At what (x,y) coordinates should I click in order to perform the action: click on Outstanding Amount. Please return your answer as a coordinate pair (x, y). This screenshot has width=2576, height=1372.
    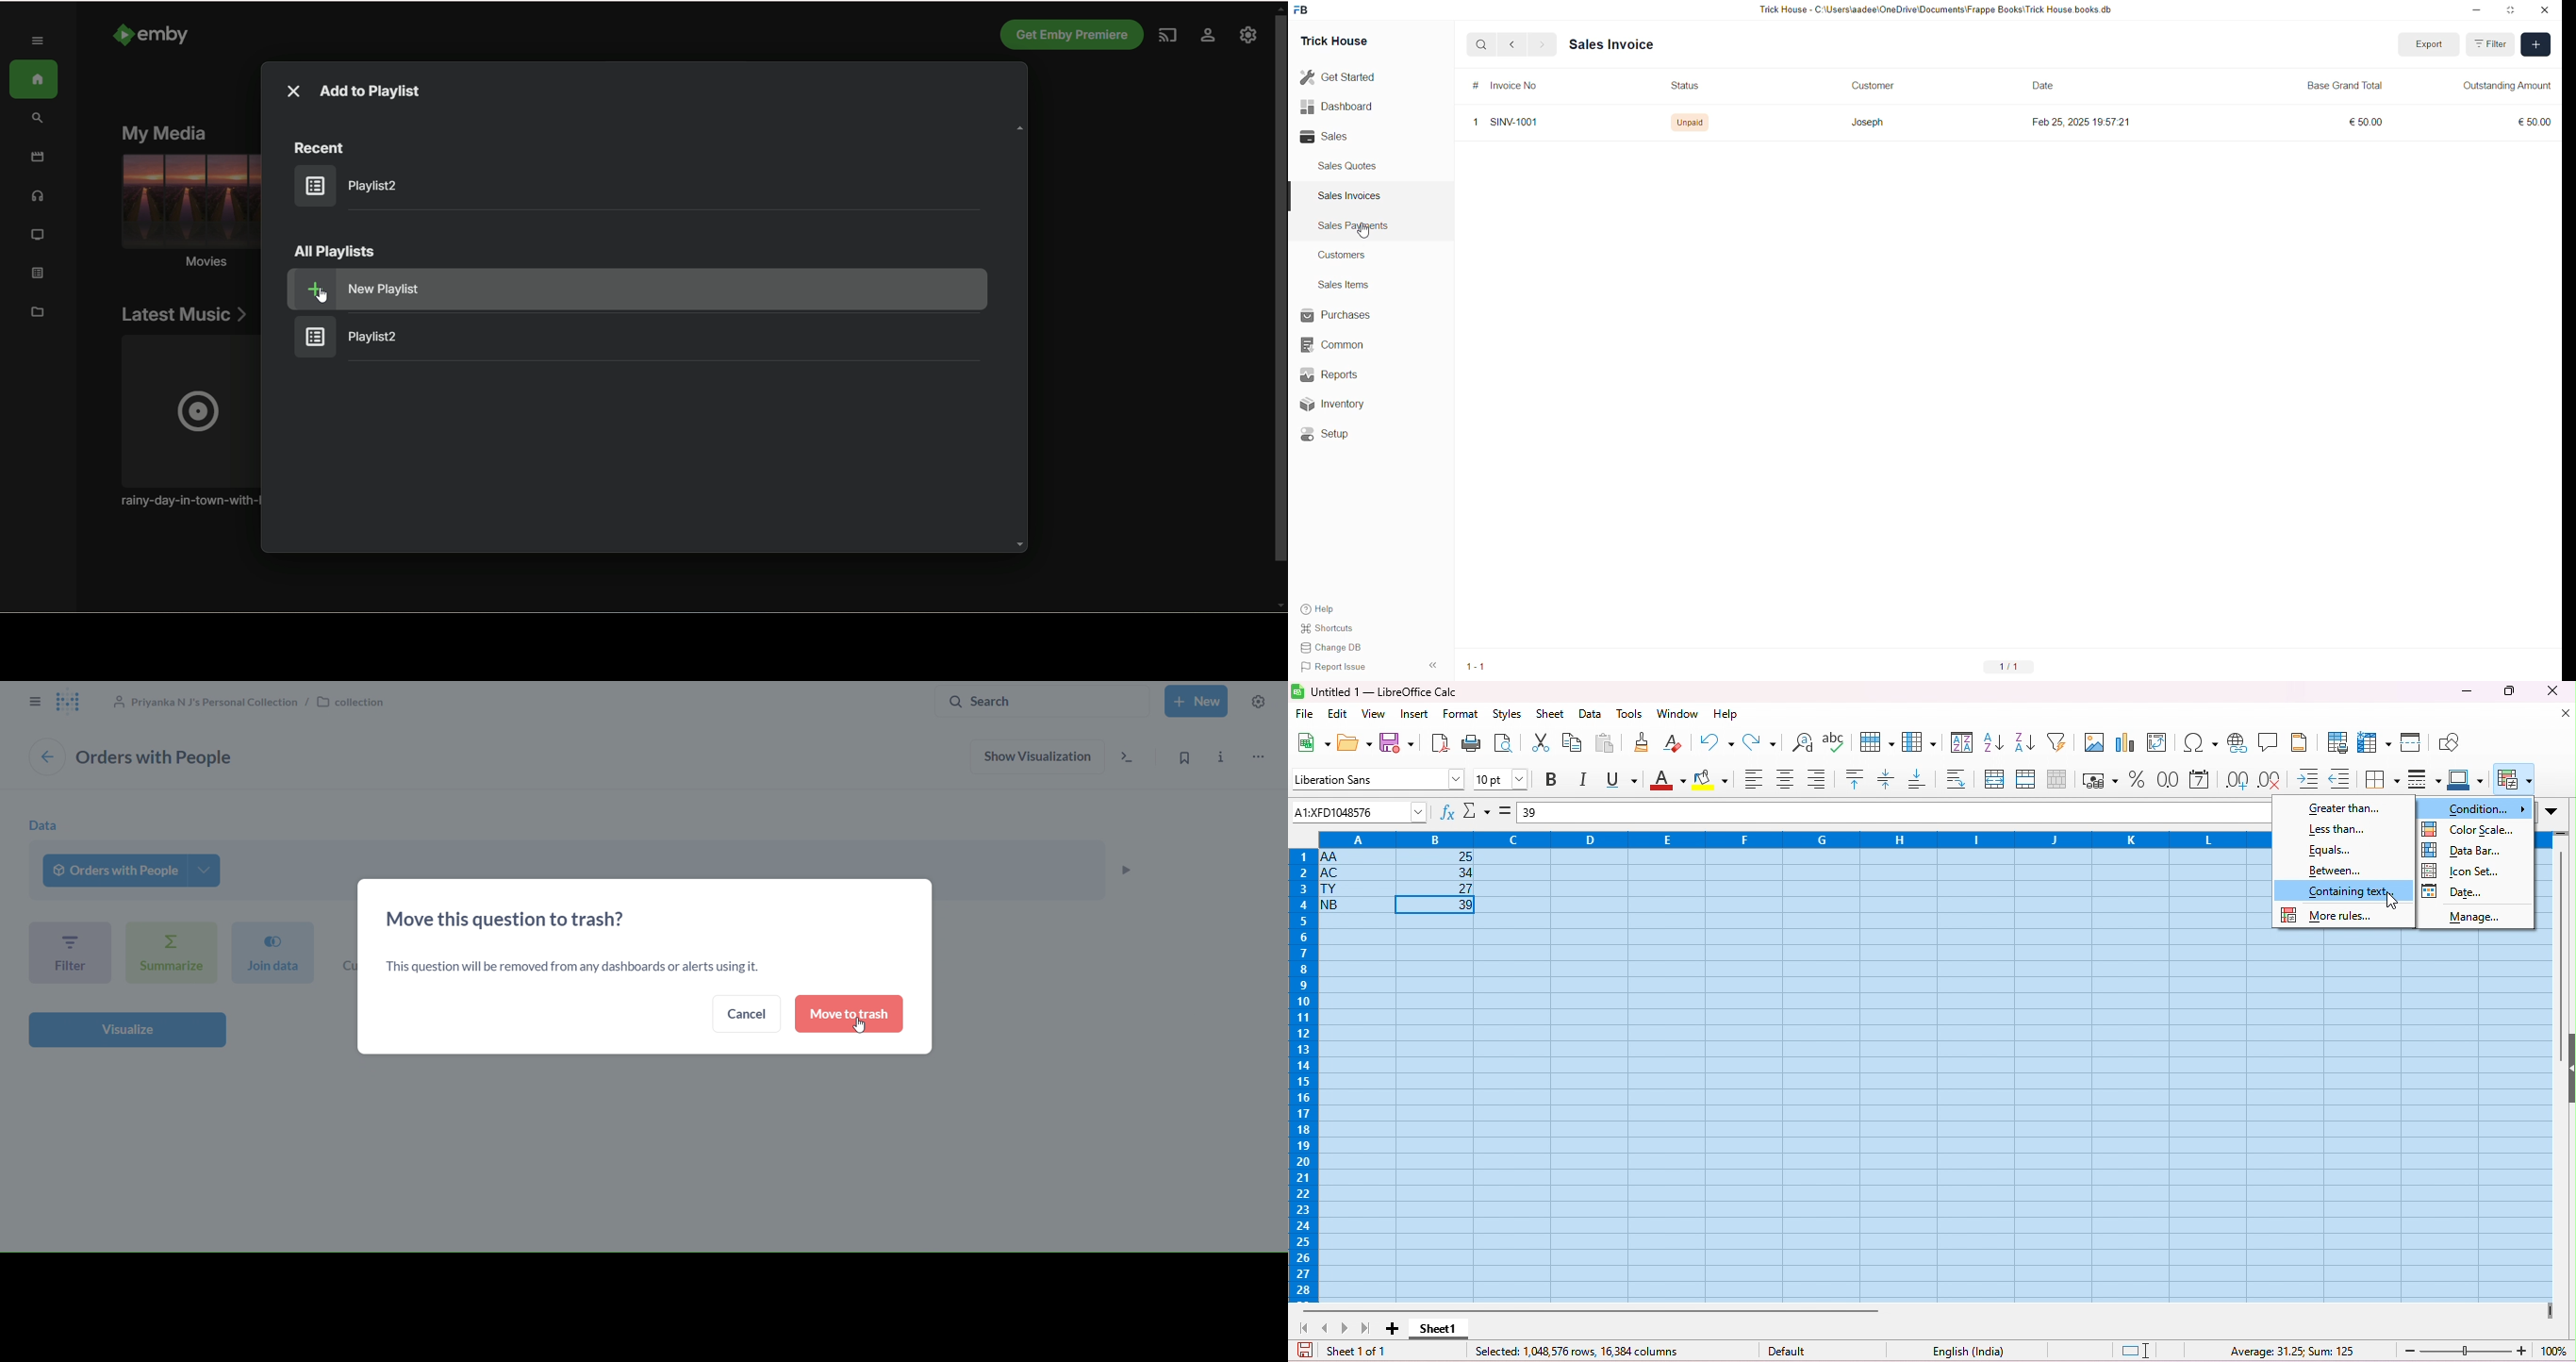
    Looking at the image, I should click on (2506, 86).